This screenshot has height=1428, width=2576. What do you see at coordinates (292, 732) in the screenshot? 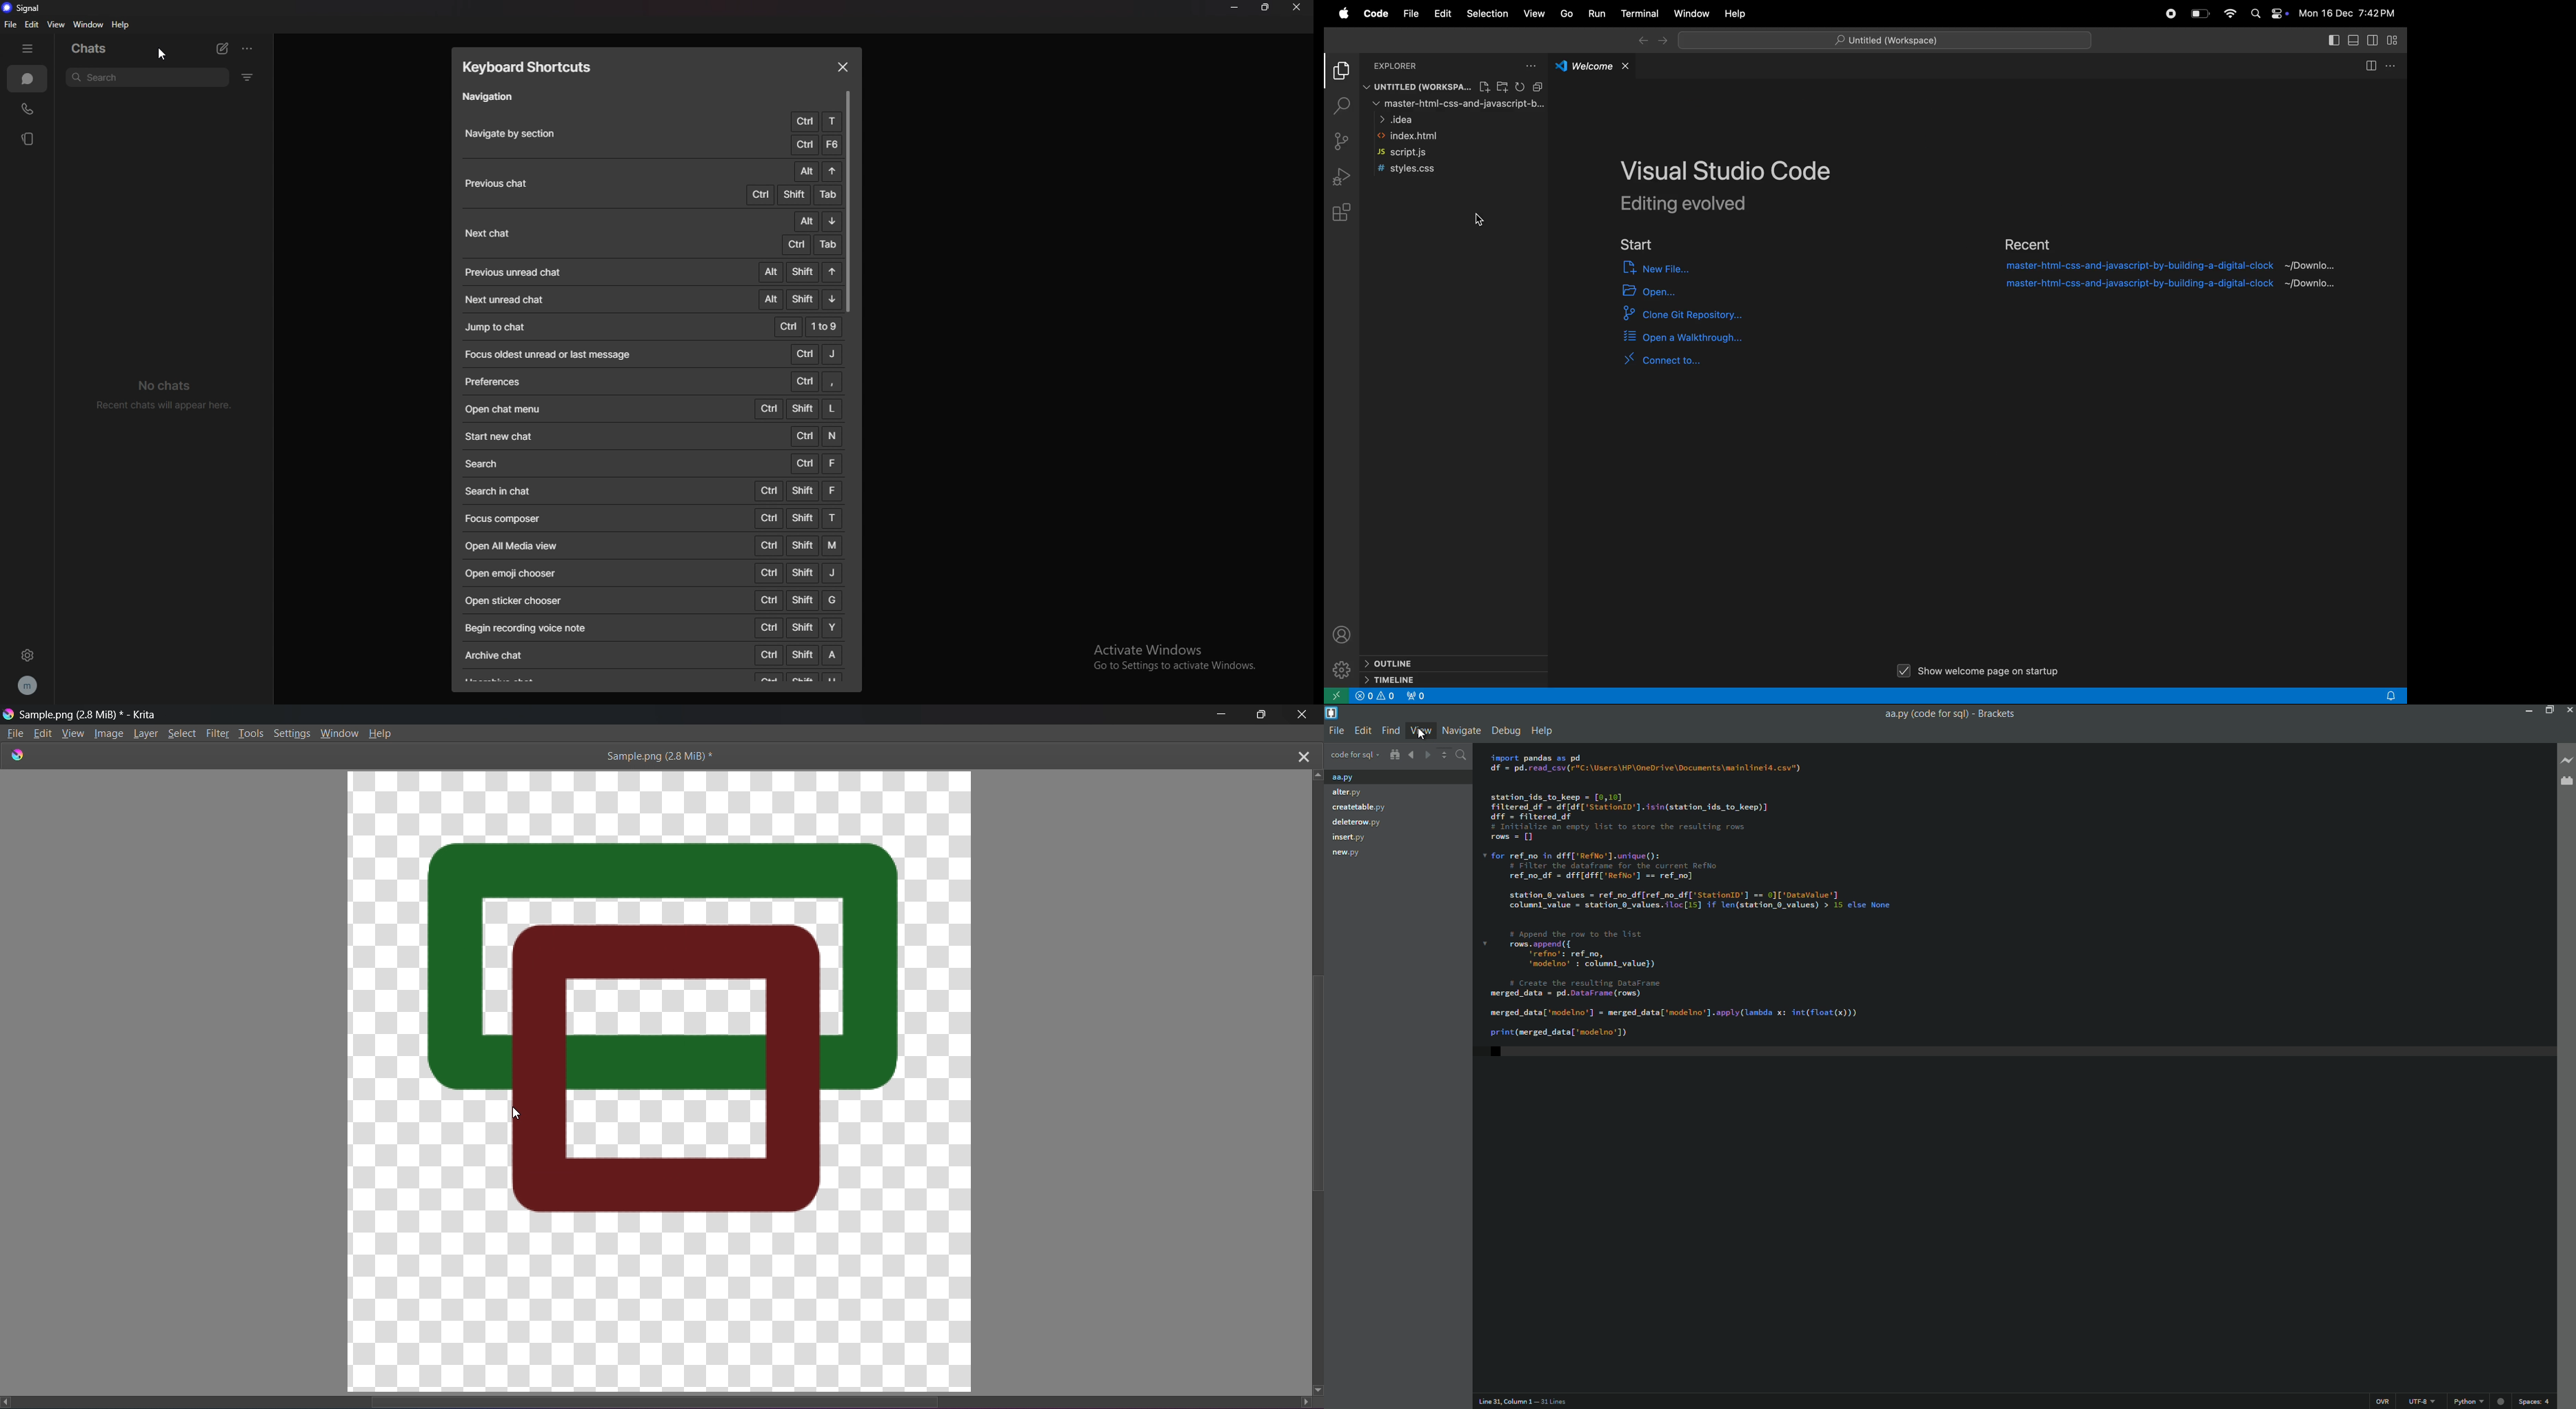
I see `Settings` at bounding box center [292, 732].